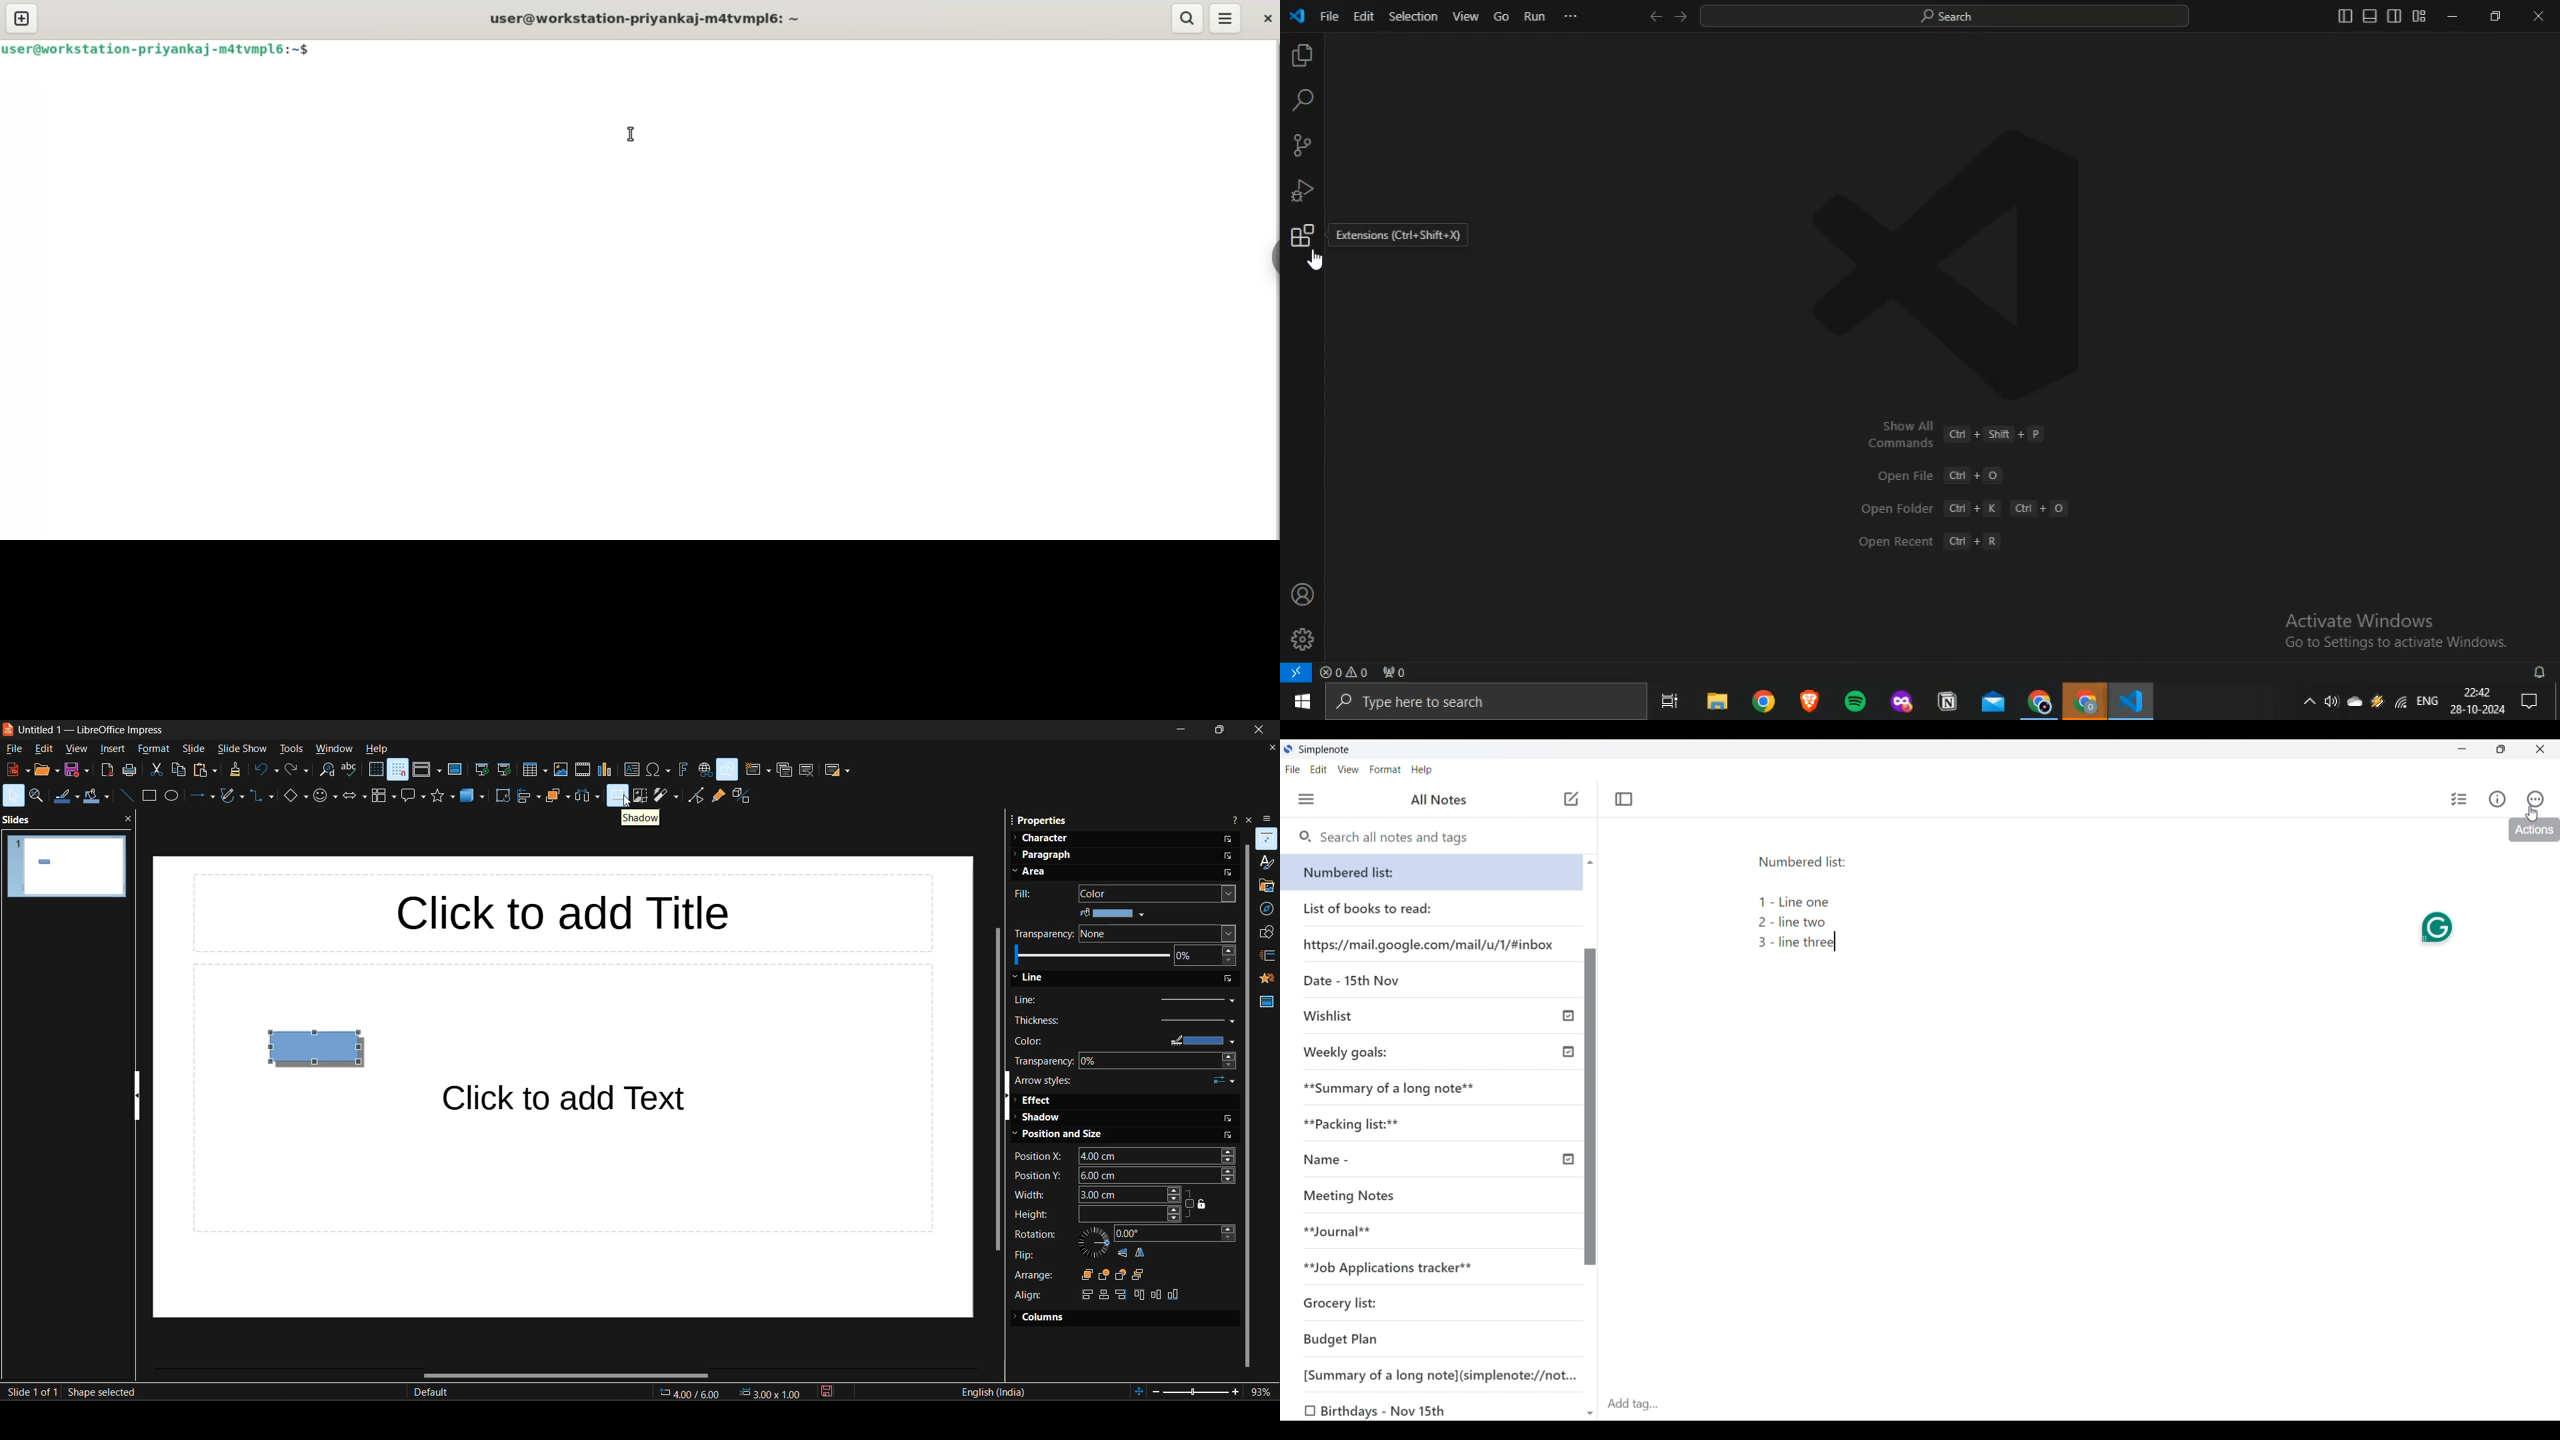 The height and width of the screenshot is (1456, 2576). I want to click on search, so click(1944, 16).